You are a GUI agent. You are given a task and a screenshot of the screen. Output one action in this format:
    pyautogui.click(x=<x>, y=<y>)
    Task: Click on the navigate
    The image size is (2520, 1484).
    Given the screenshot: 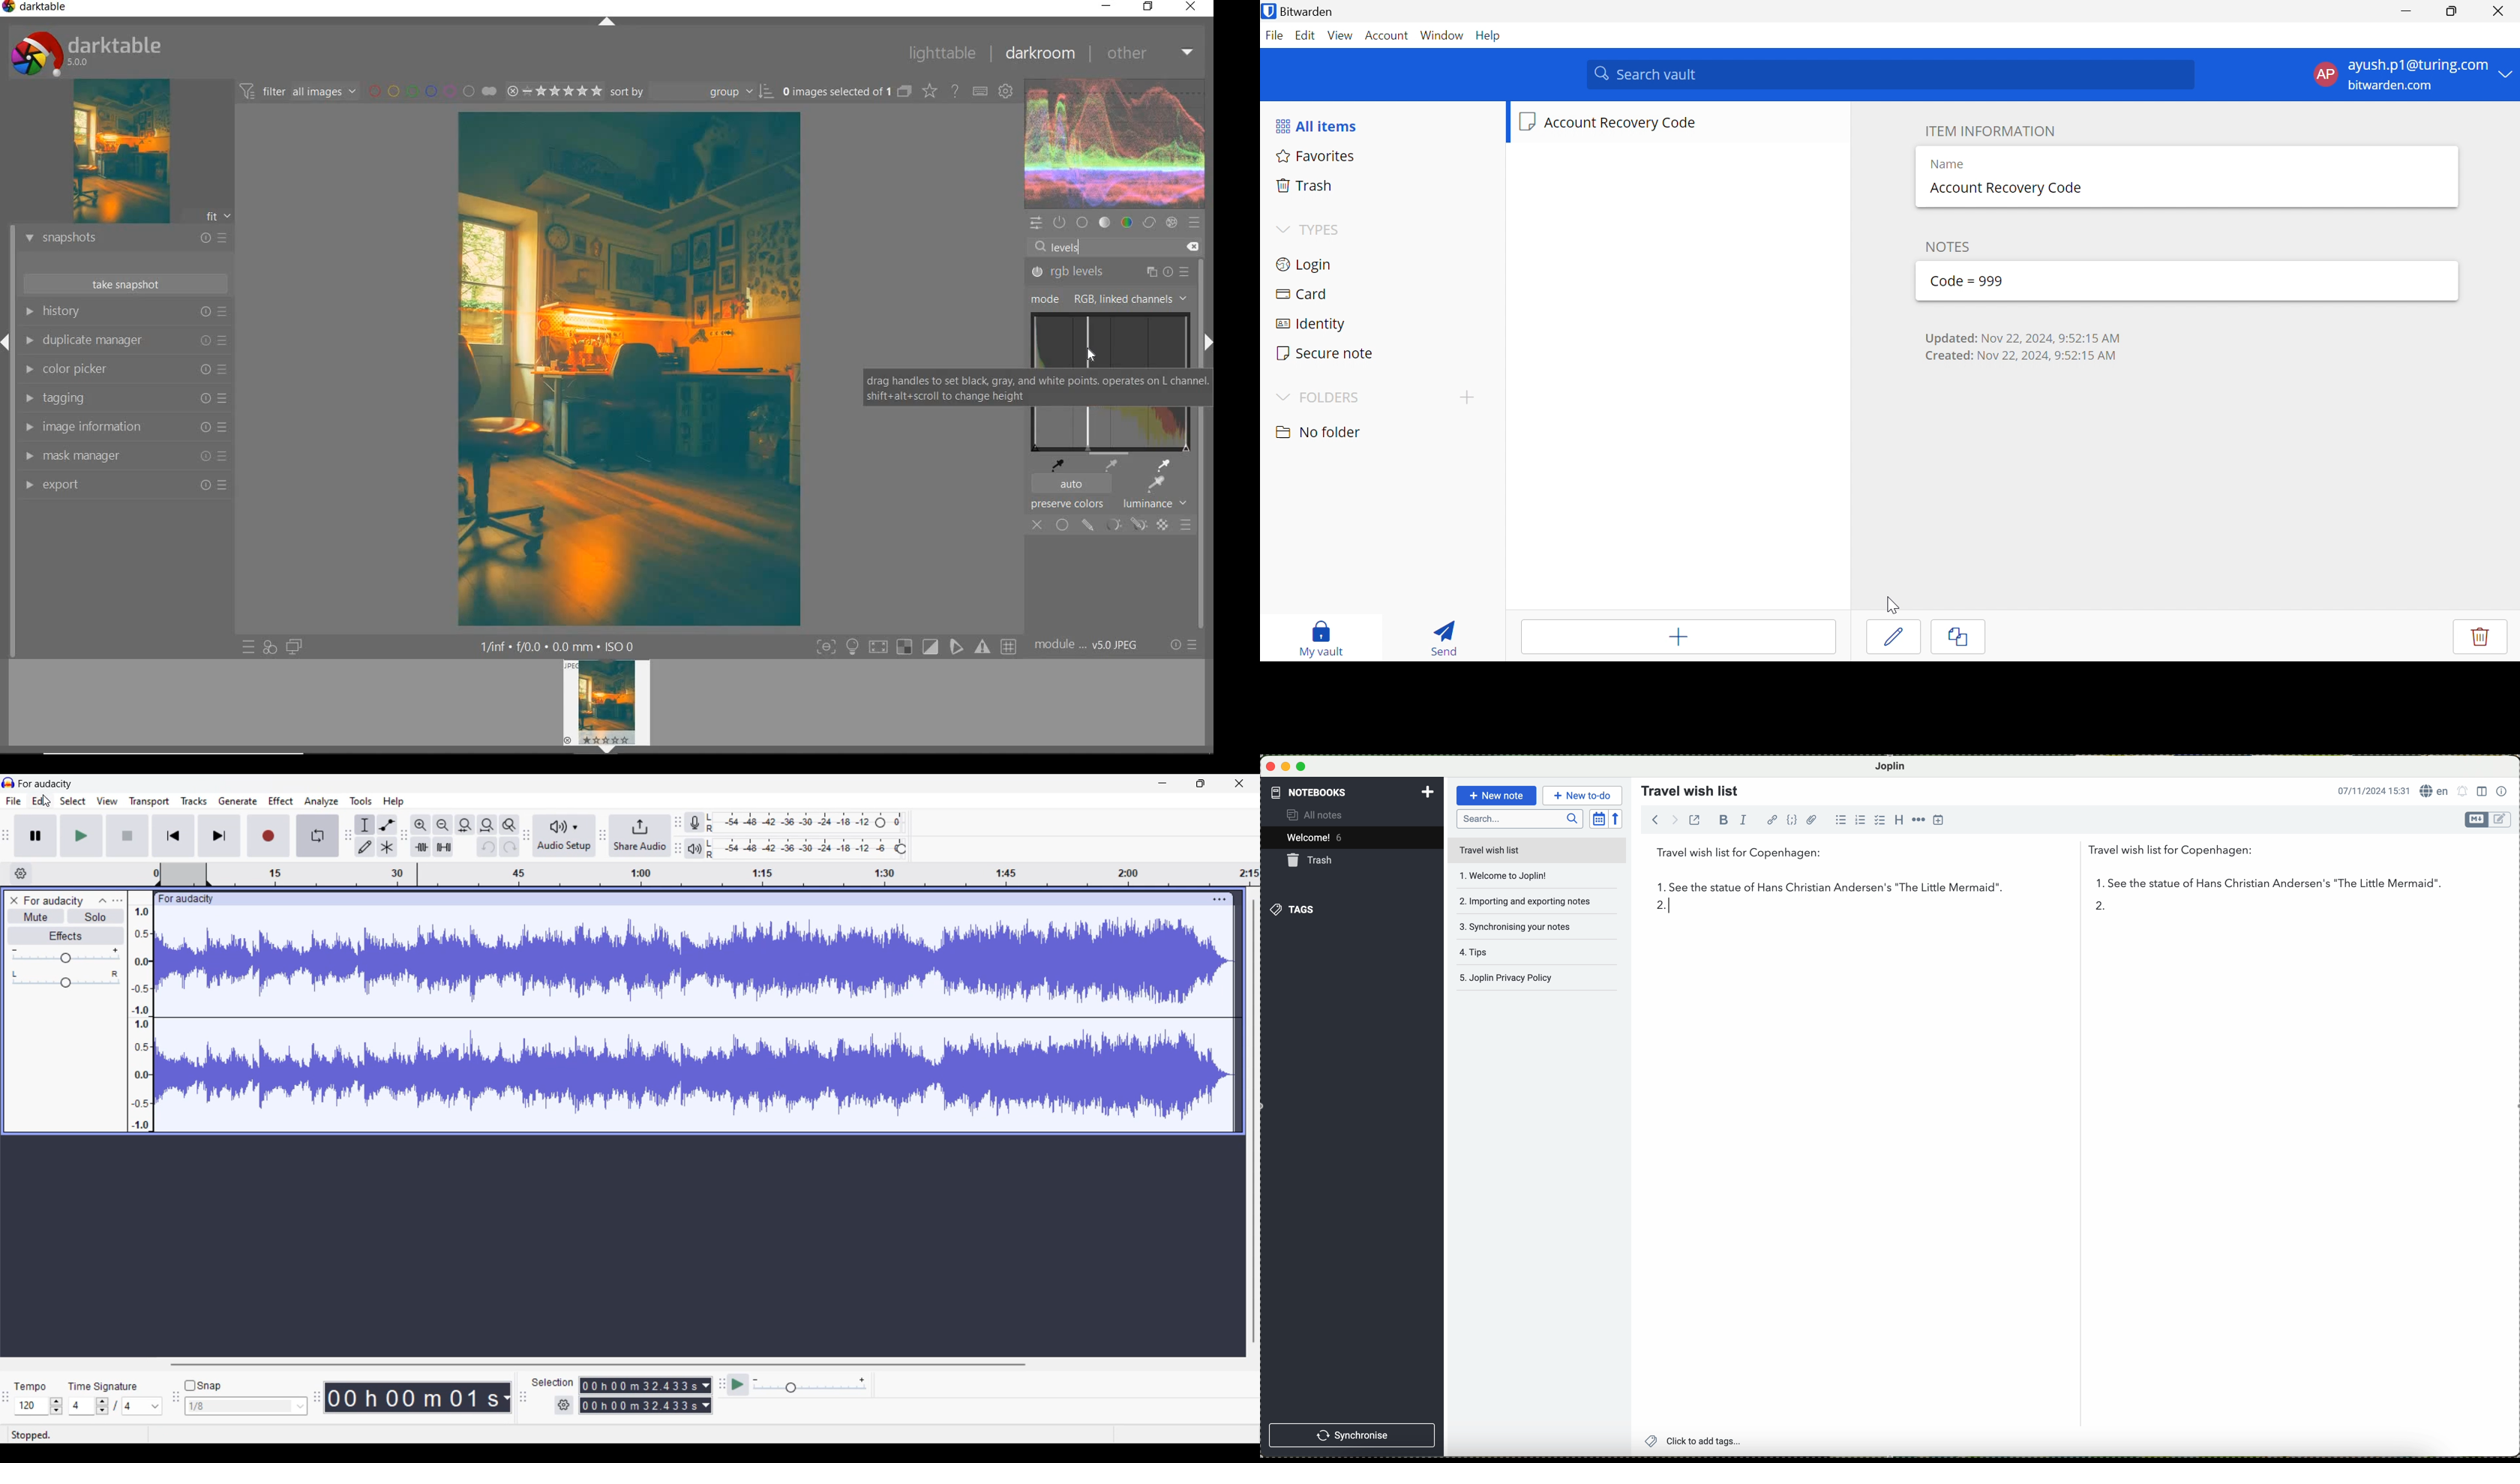 What is the action you would take?
    pyautogui.click(x=1659, y=822)
    